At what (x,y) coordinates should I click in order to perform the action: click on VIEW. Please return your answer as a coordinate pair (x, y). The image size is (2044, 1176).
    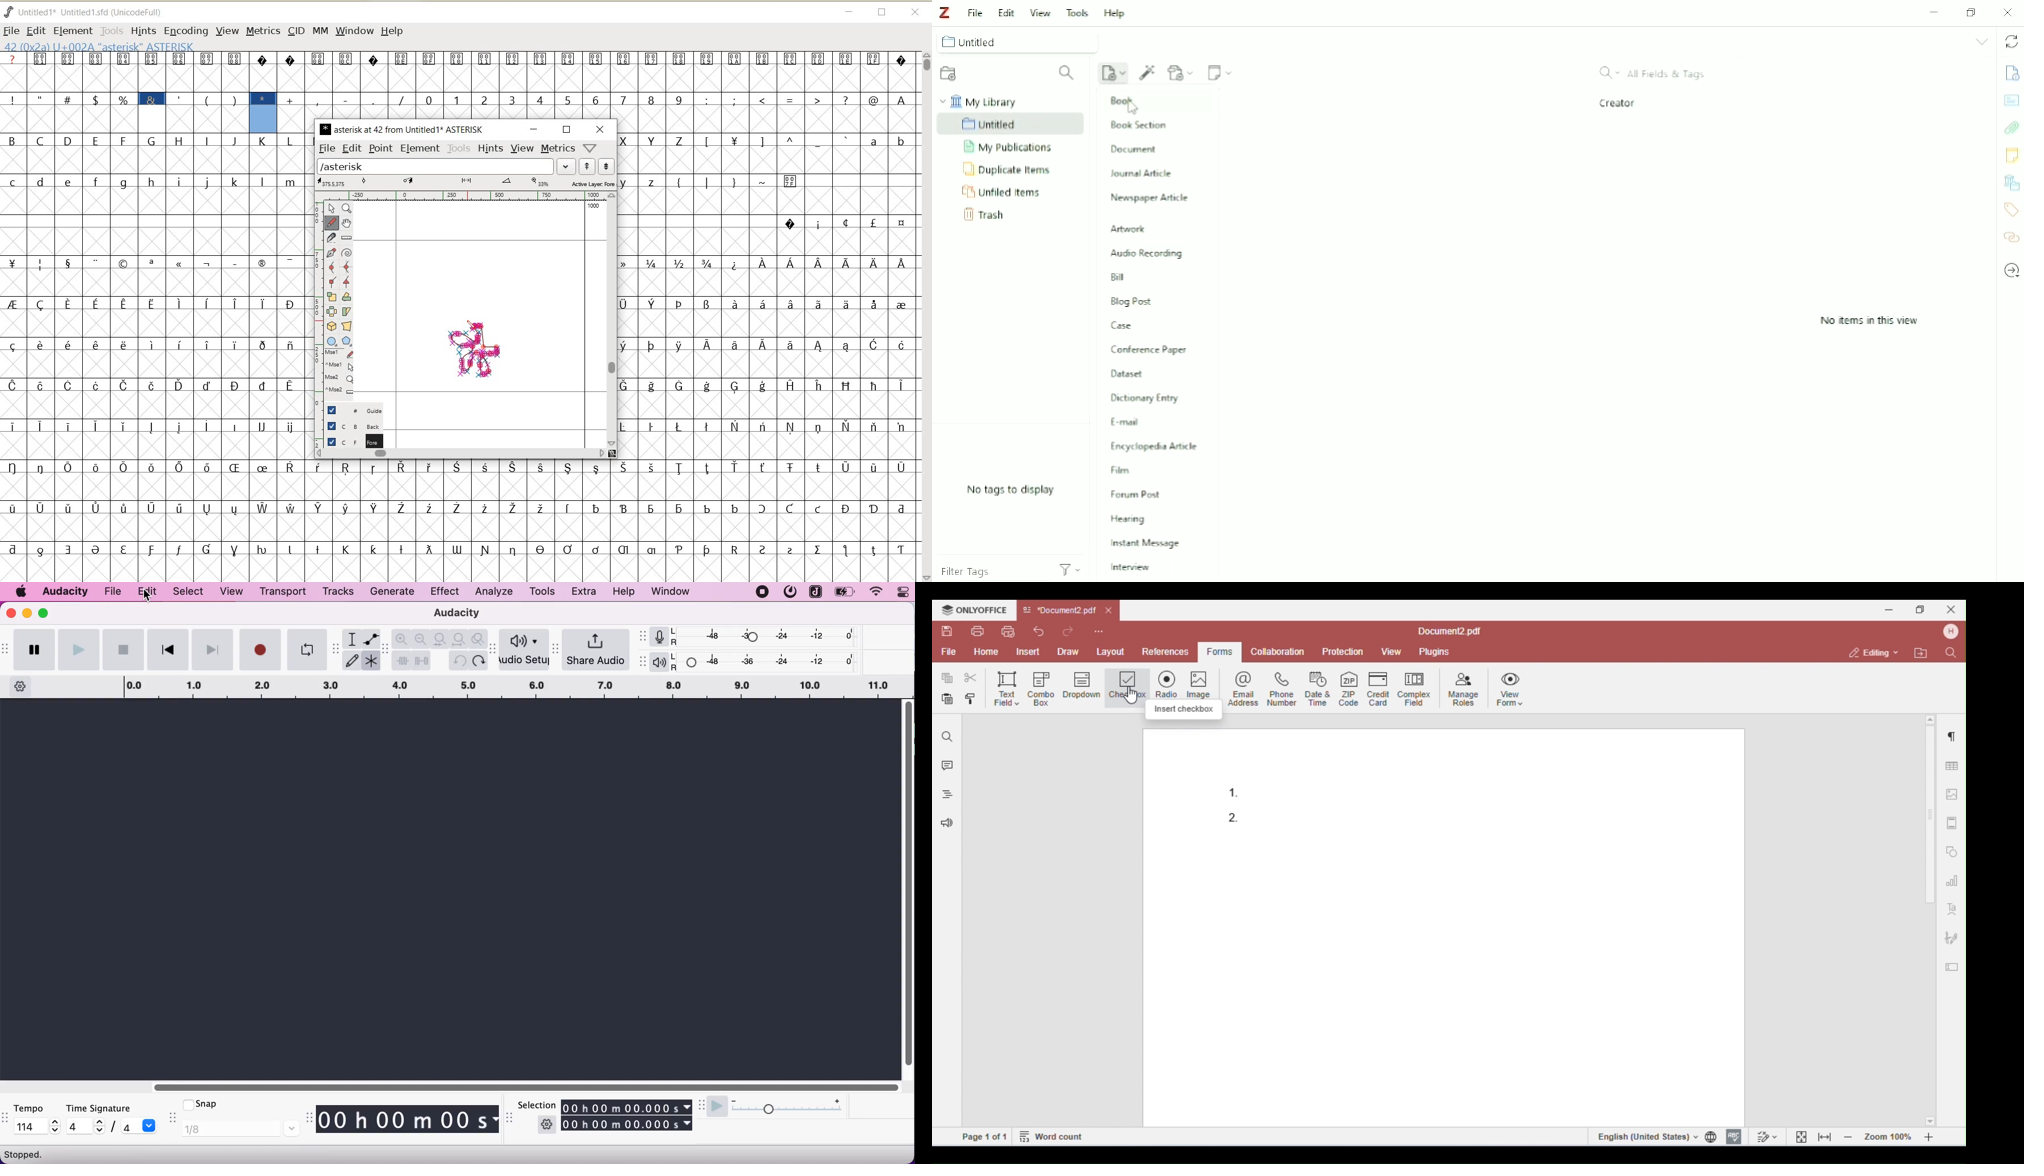
    Looking at the image, I should click on (227, 32).